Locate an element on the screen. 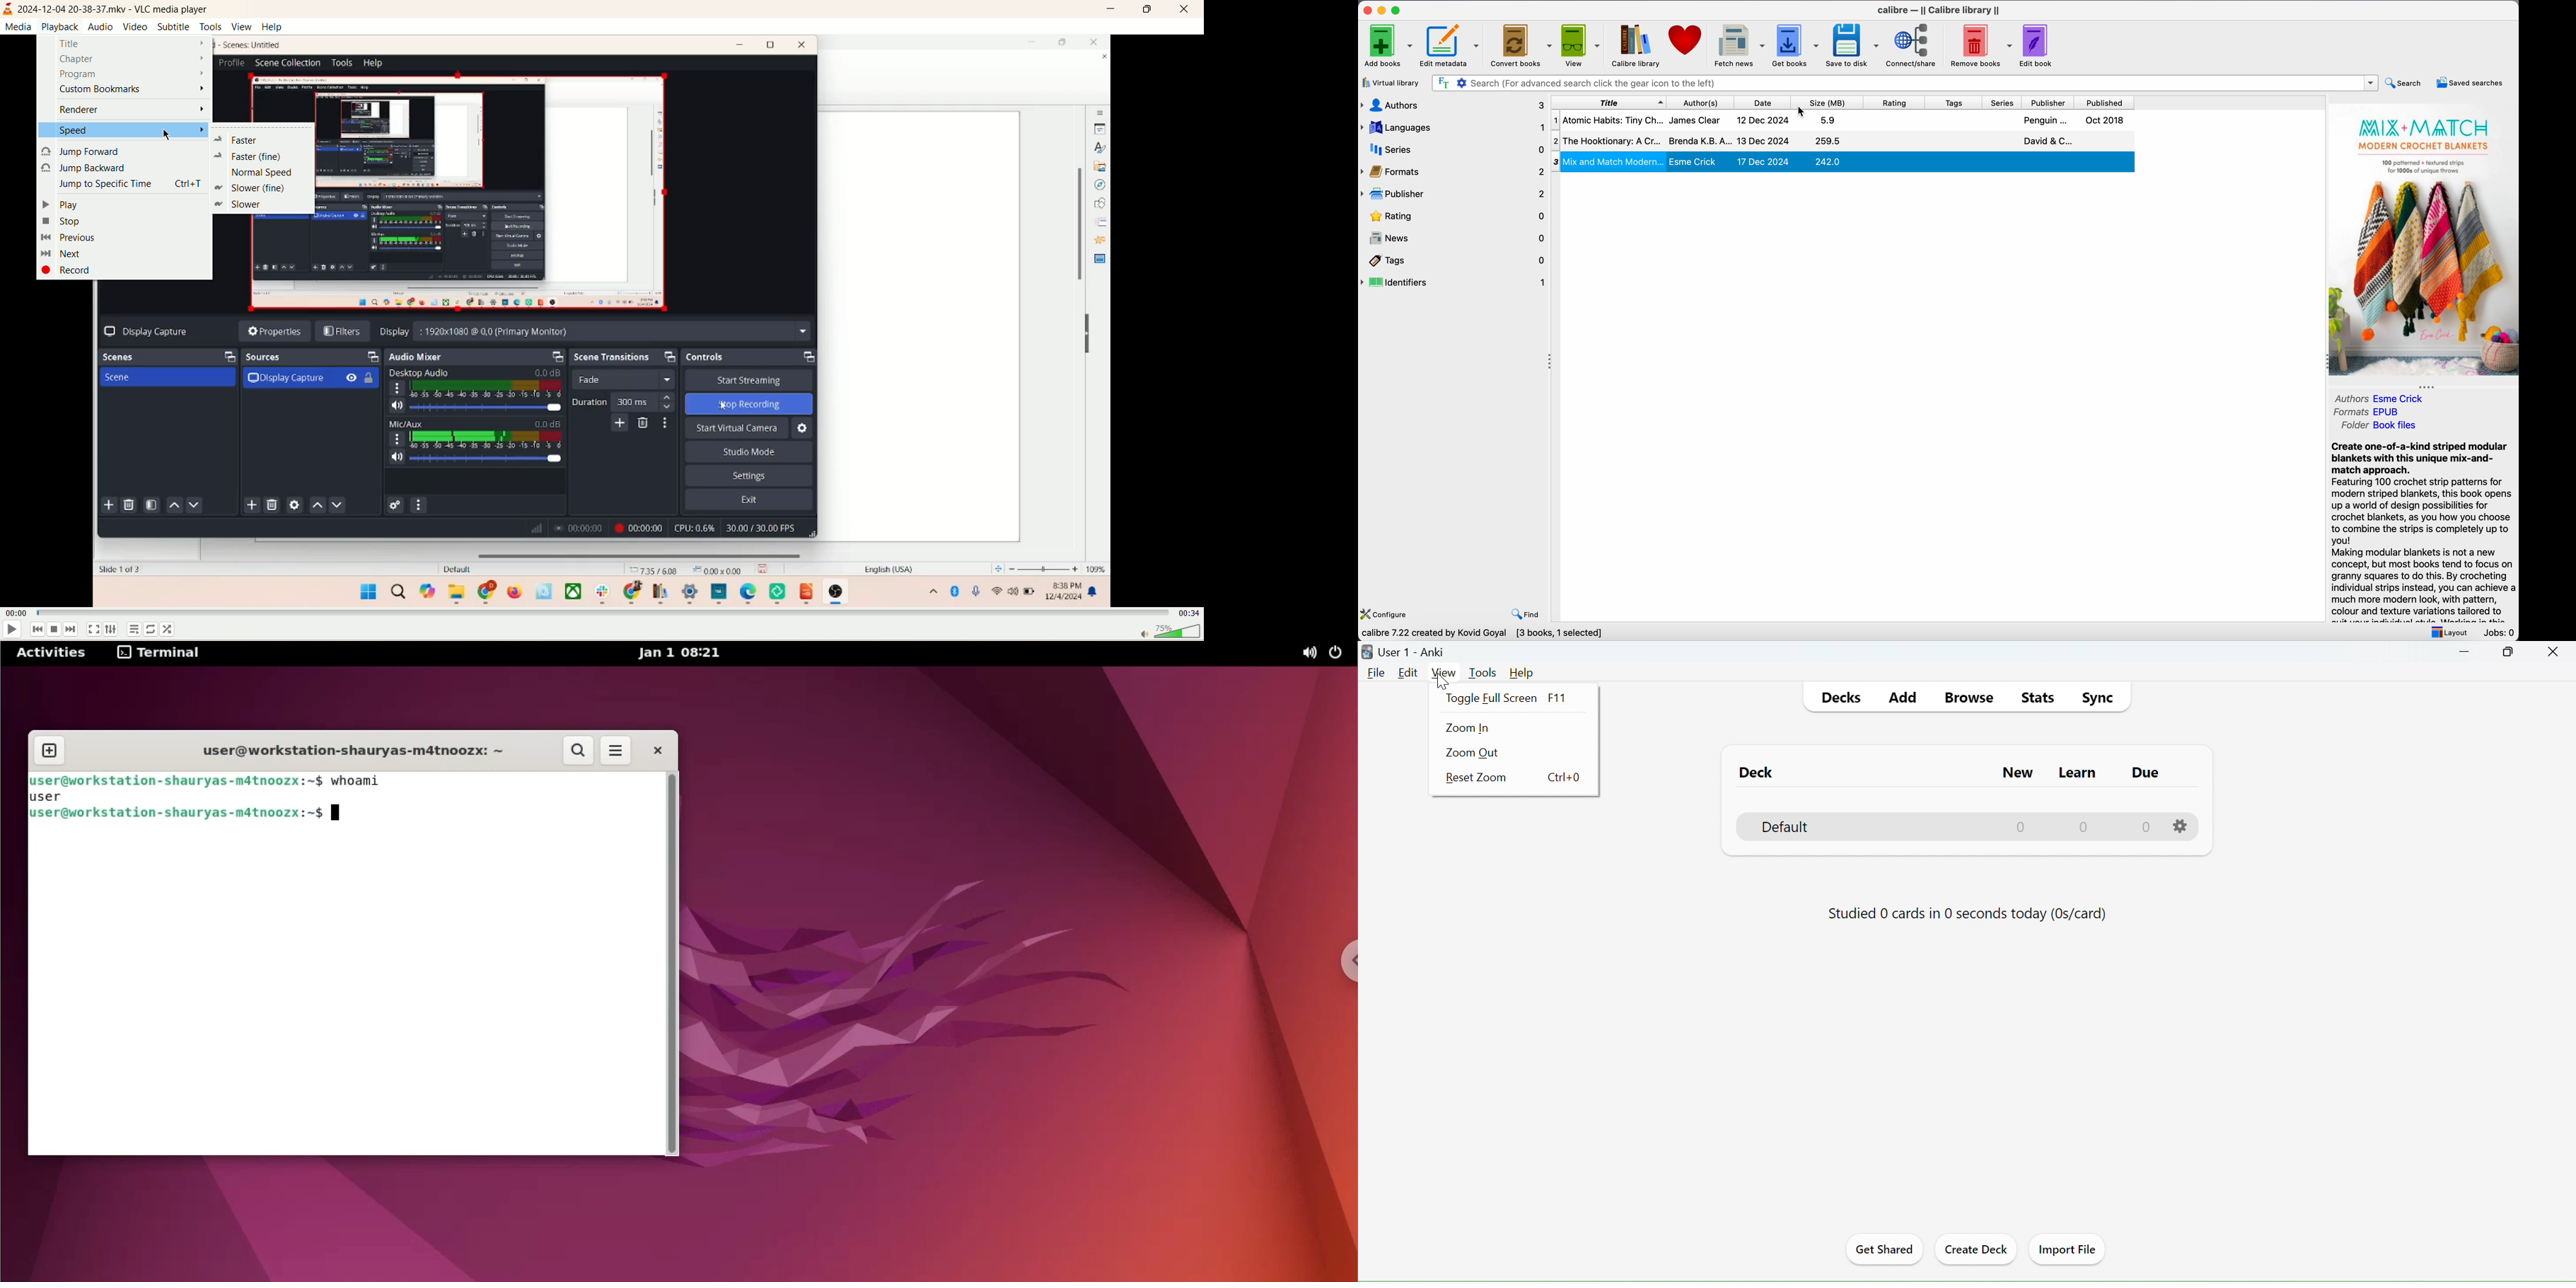 This screenshot has height=1288, width=2576. maximize is located at coordinates (2511, 651).